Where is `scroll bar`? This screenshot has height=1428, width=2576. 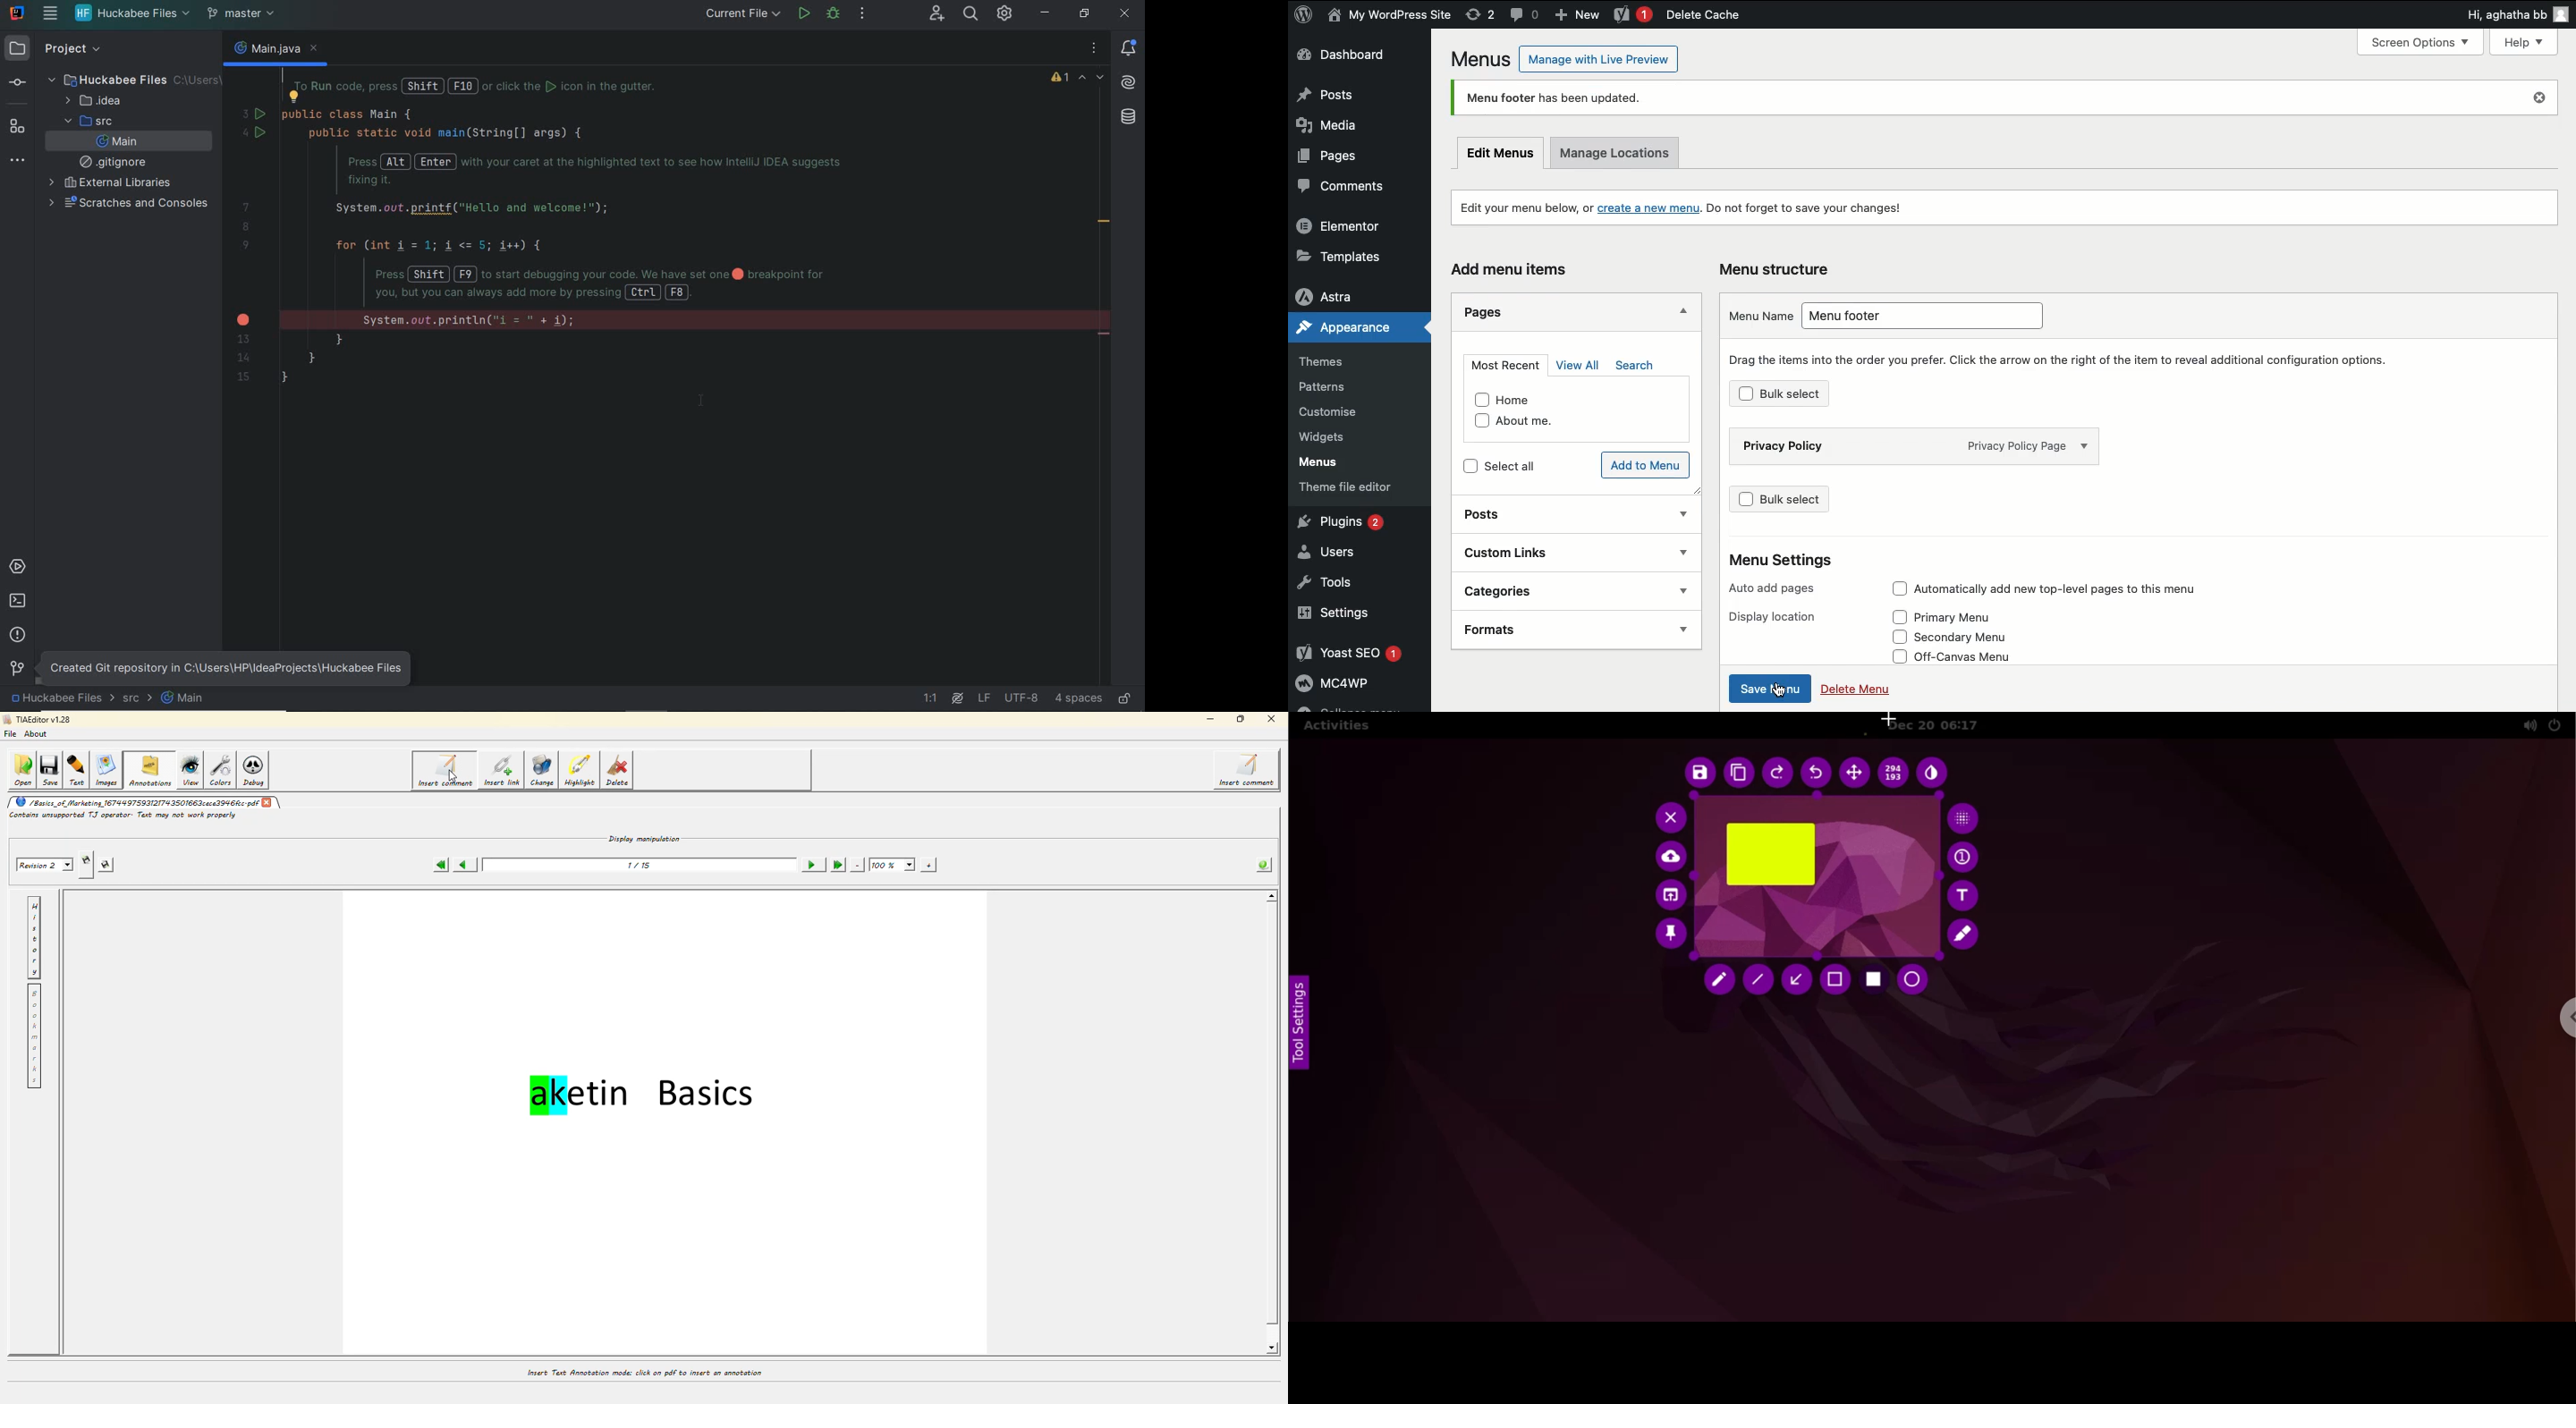
scroll bar is located at coordinates (1274, 1128).